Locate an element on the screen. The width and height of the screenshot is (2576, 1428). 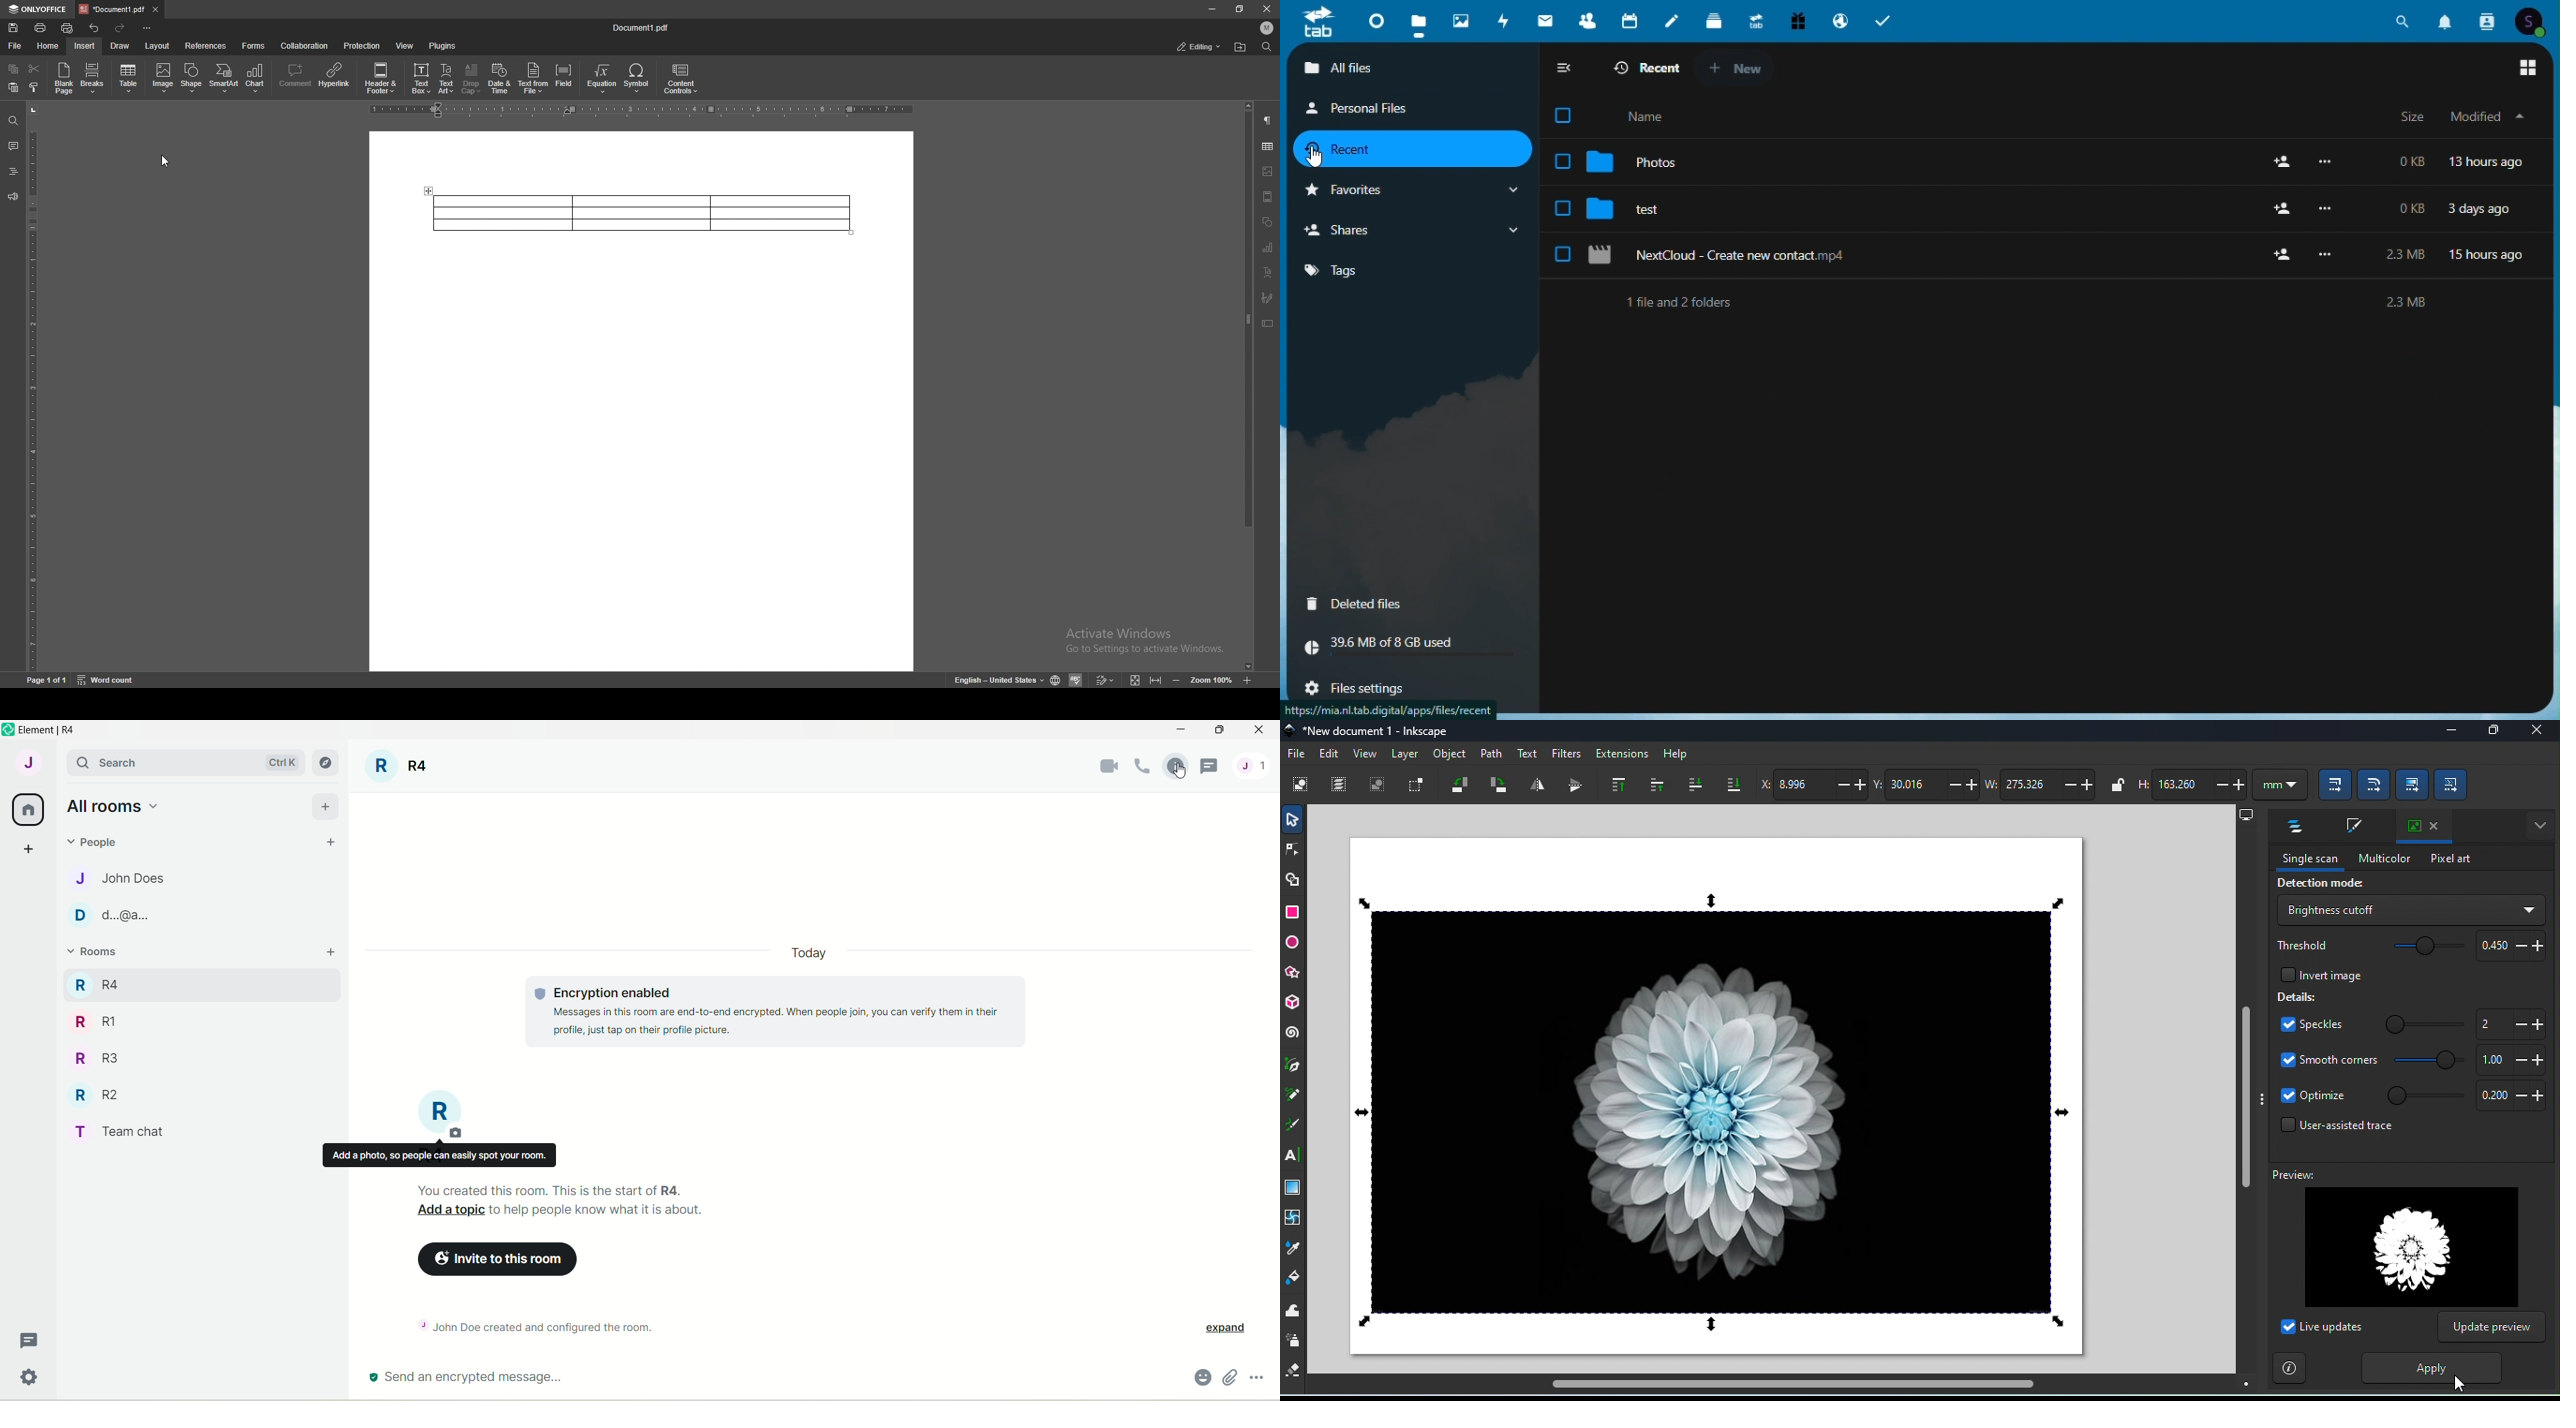
cursor is located at coordinates (2459, 1384).